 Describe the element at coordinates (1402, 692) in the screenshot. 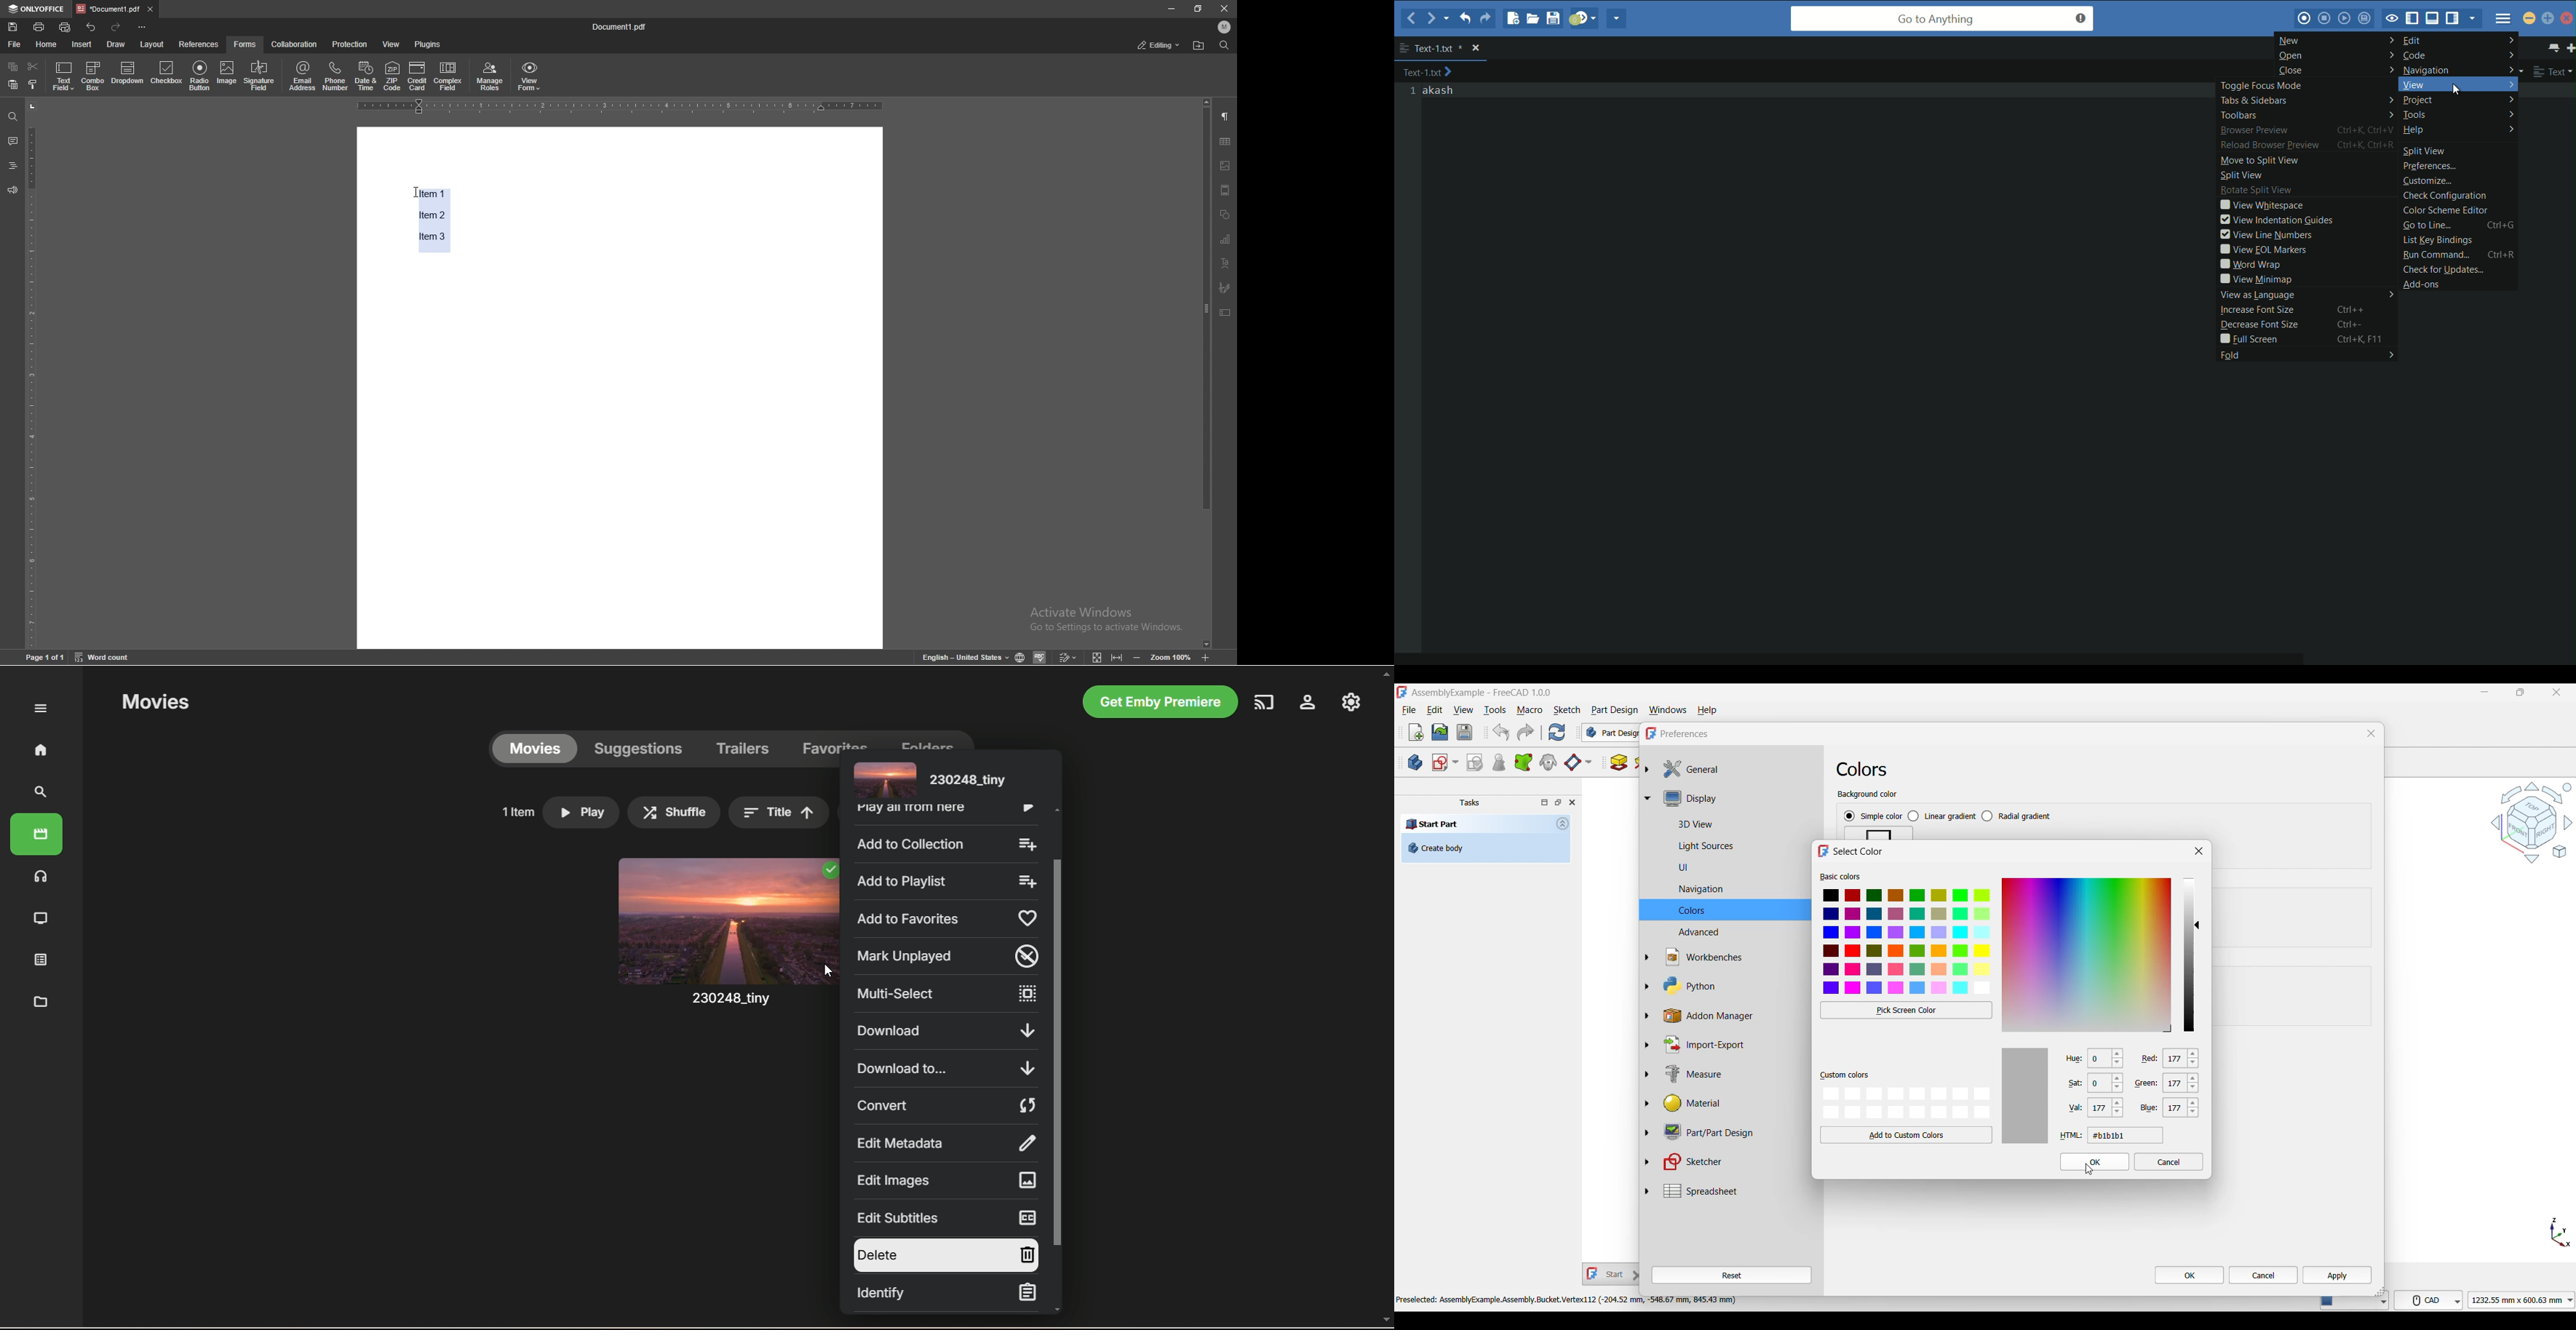

I see `Software logo` at that location.